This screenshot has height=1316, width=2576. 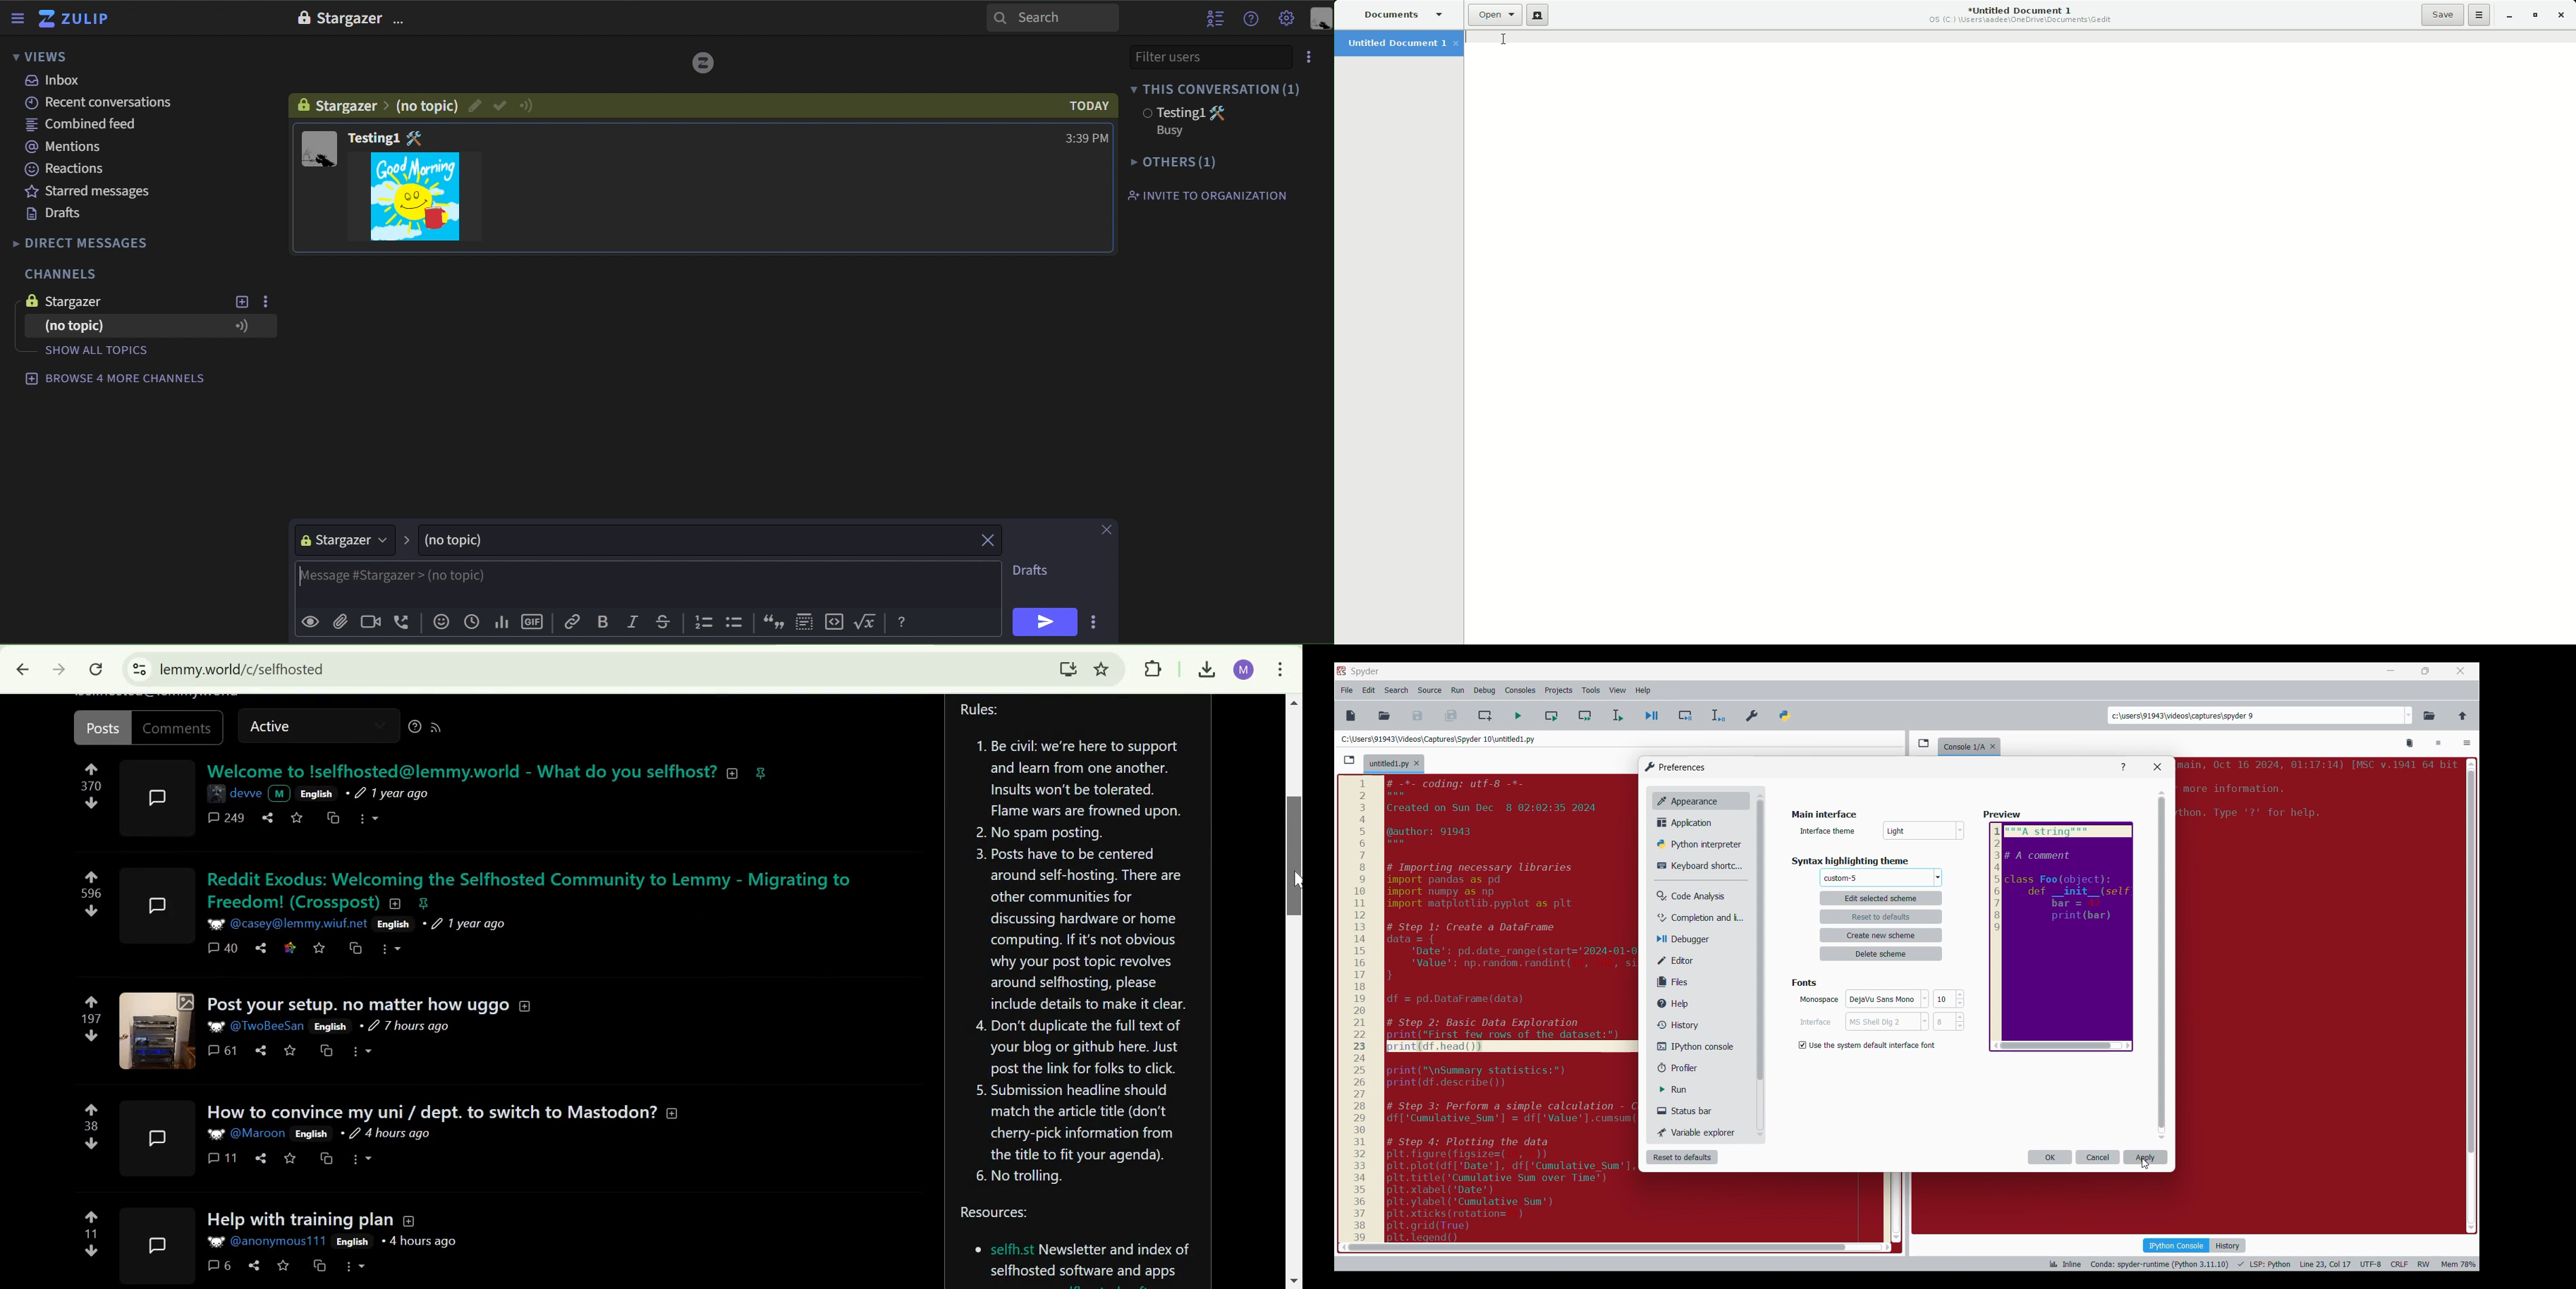 I want to click on more, so click(x=361, y=1158).